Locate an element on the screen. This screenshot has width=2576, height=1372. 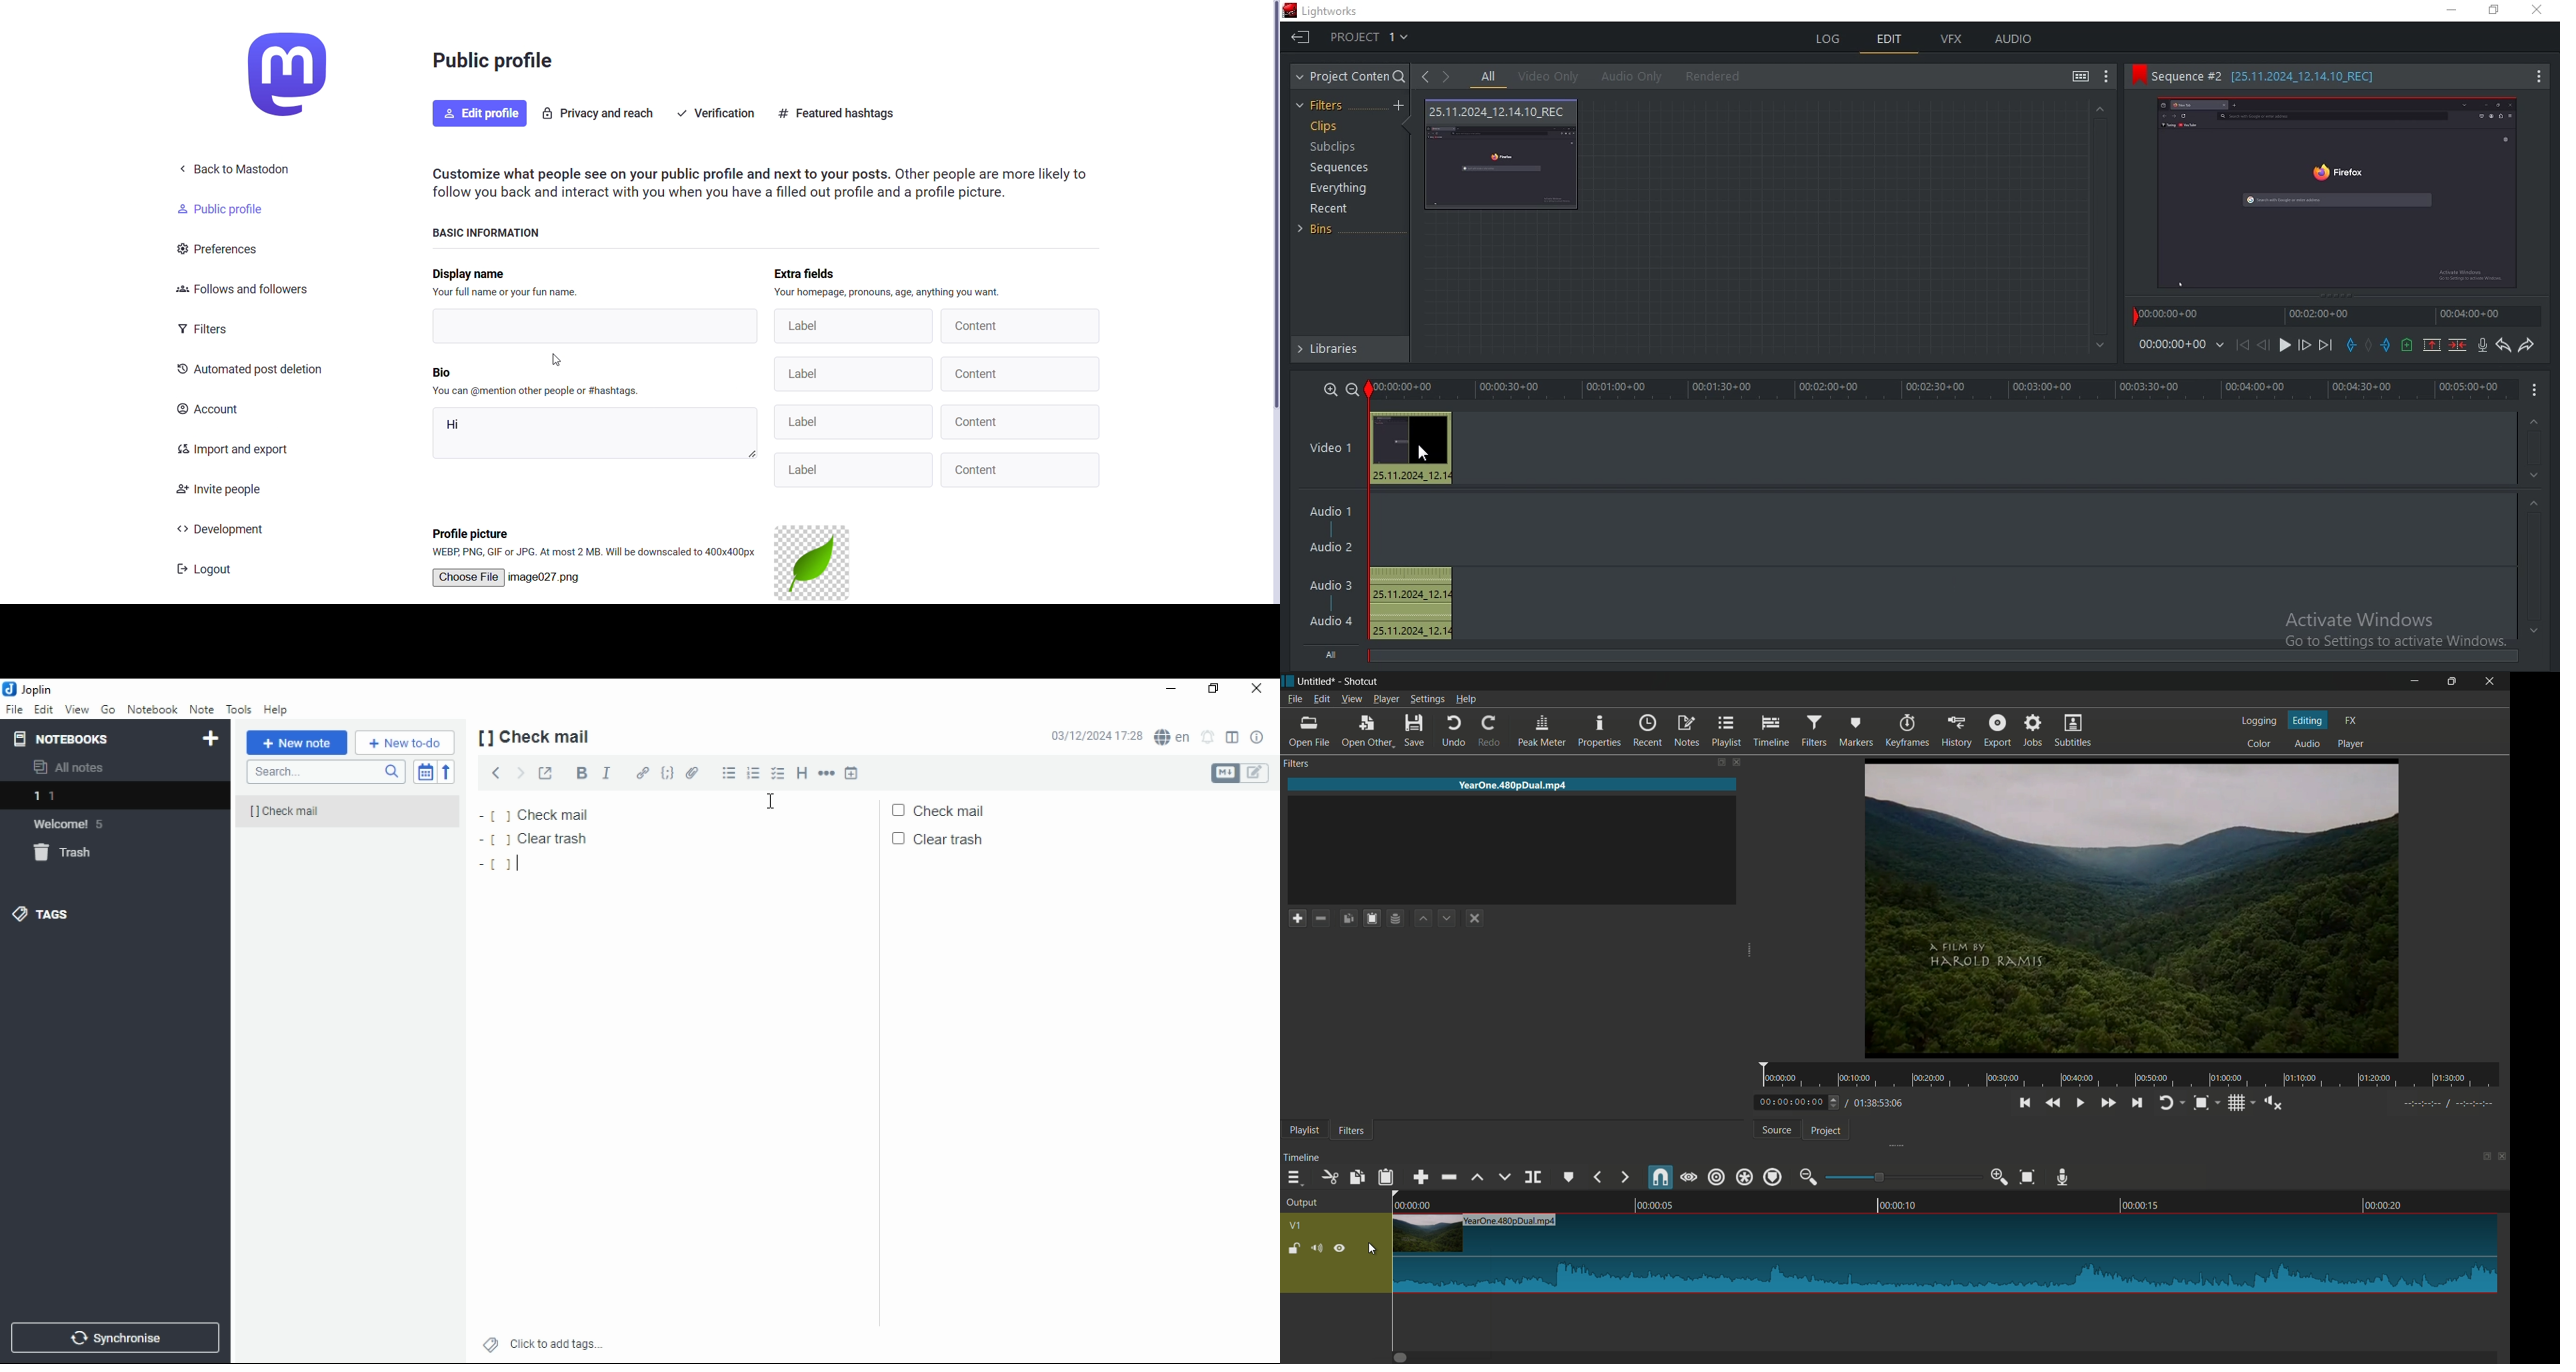
toggle play or pause is located at coordinates (2082, 1103).